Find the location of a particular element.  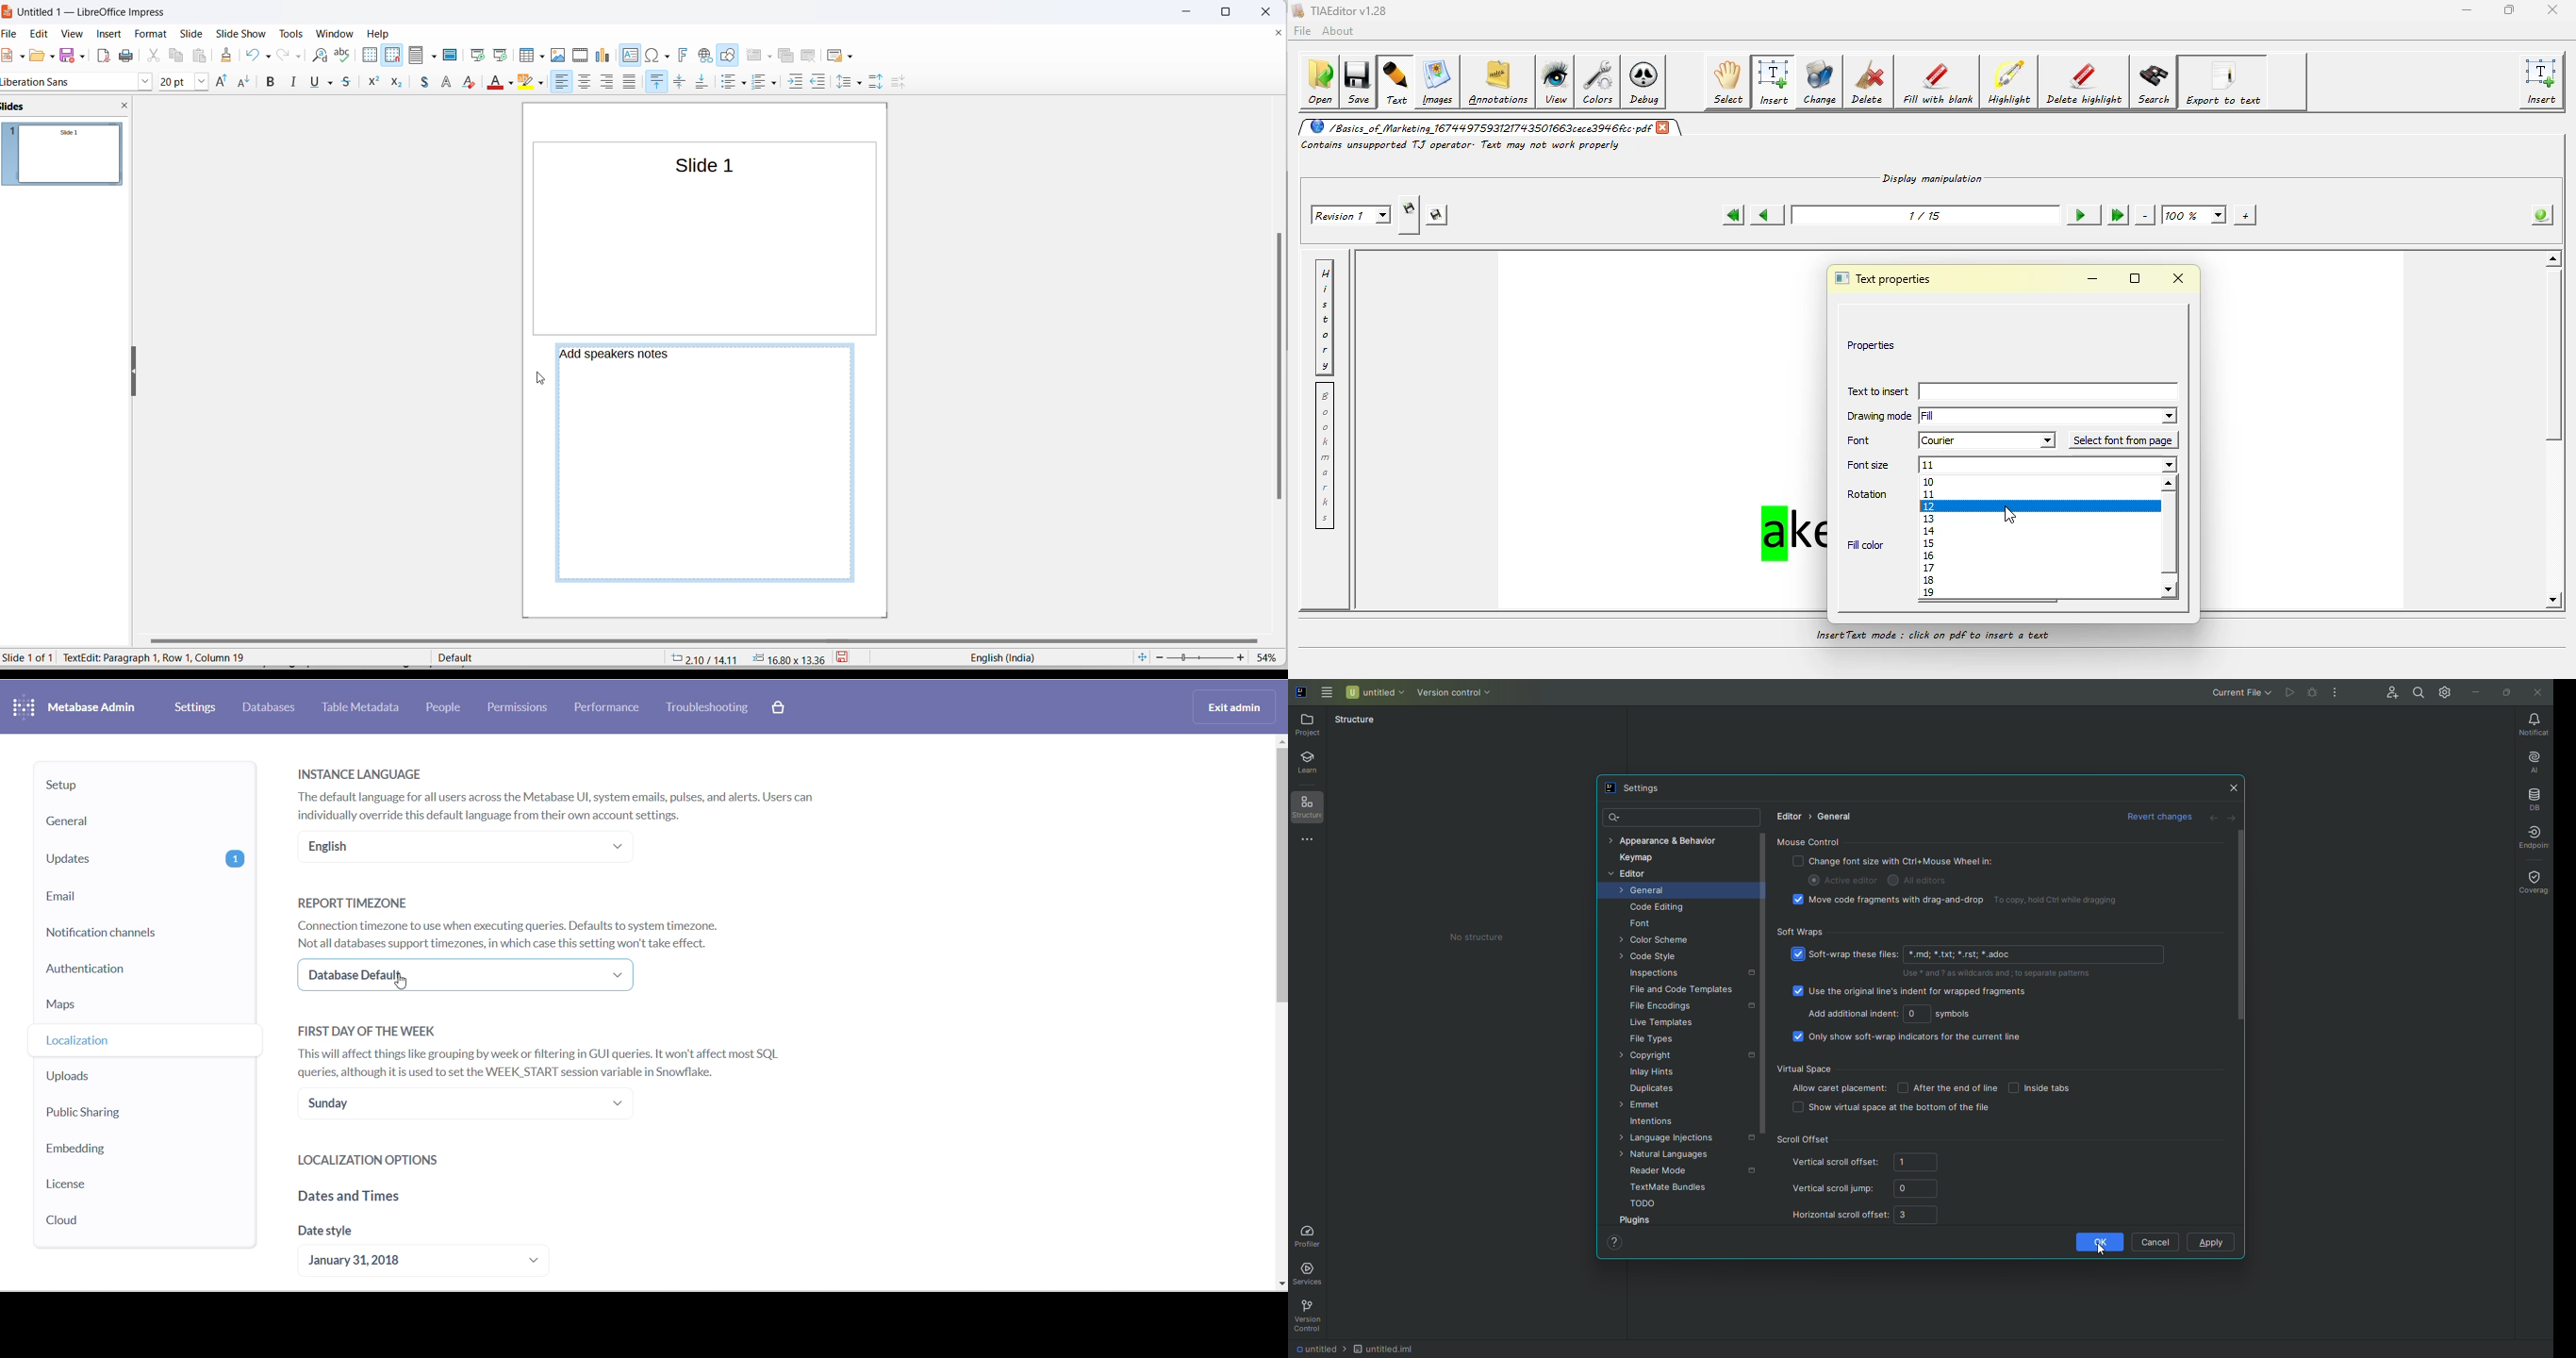

view is located at coordinates (73, 35).